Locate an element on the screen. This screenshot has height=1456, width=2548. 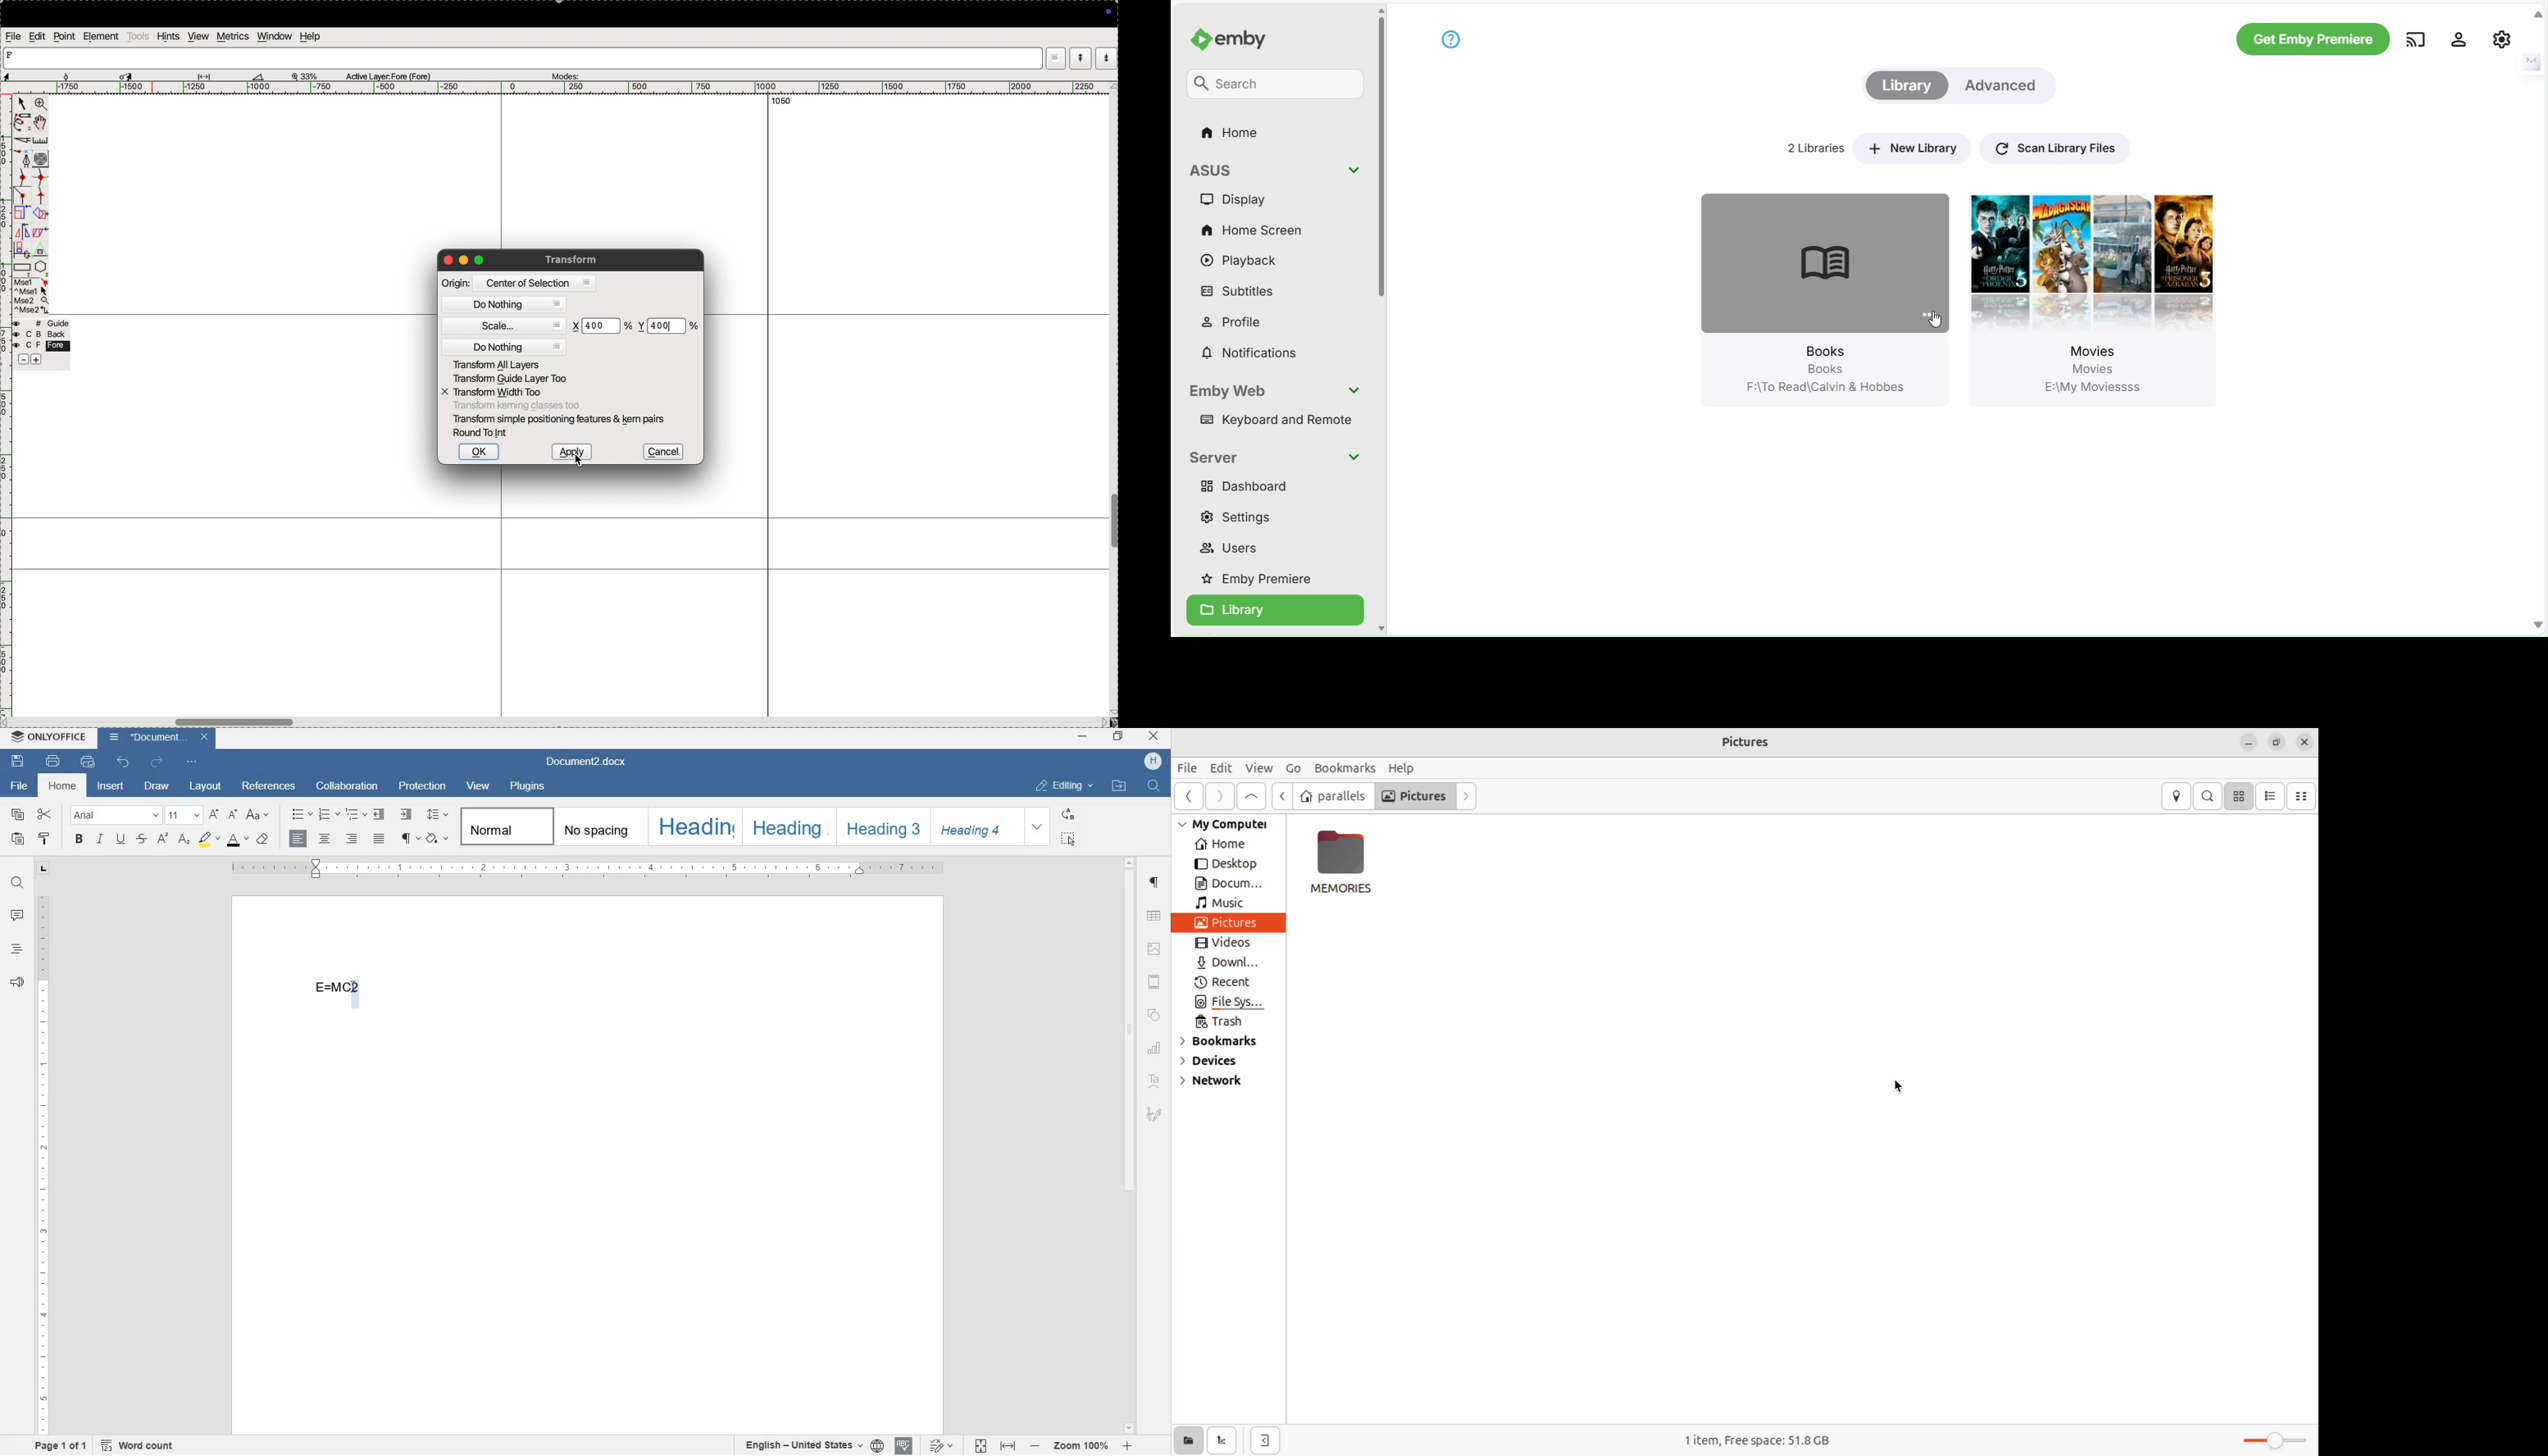
cancel is located at coordinates (663, 451).